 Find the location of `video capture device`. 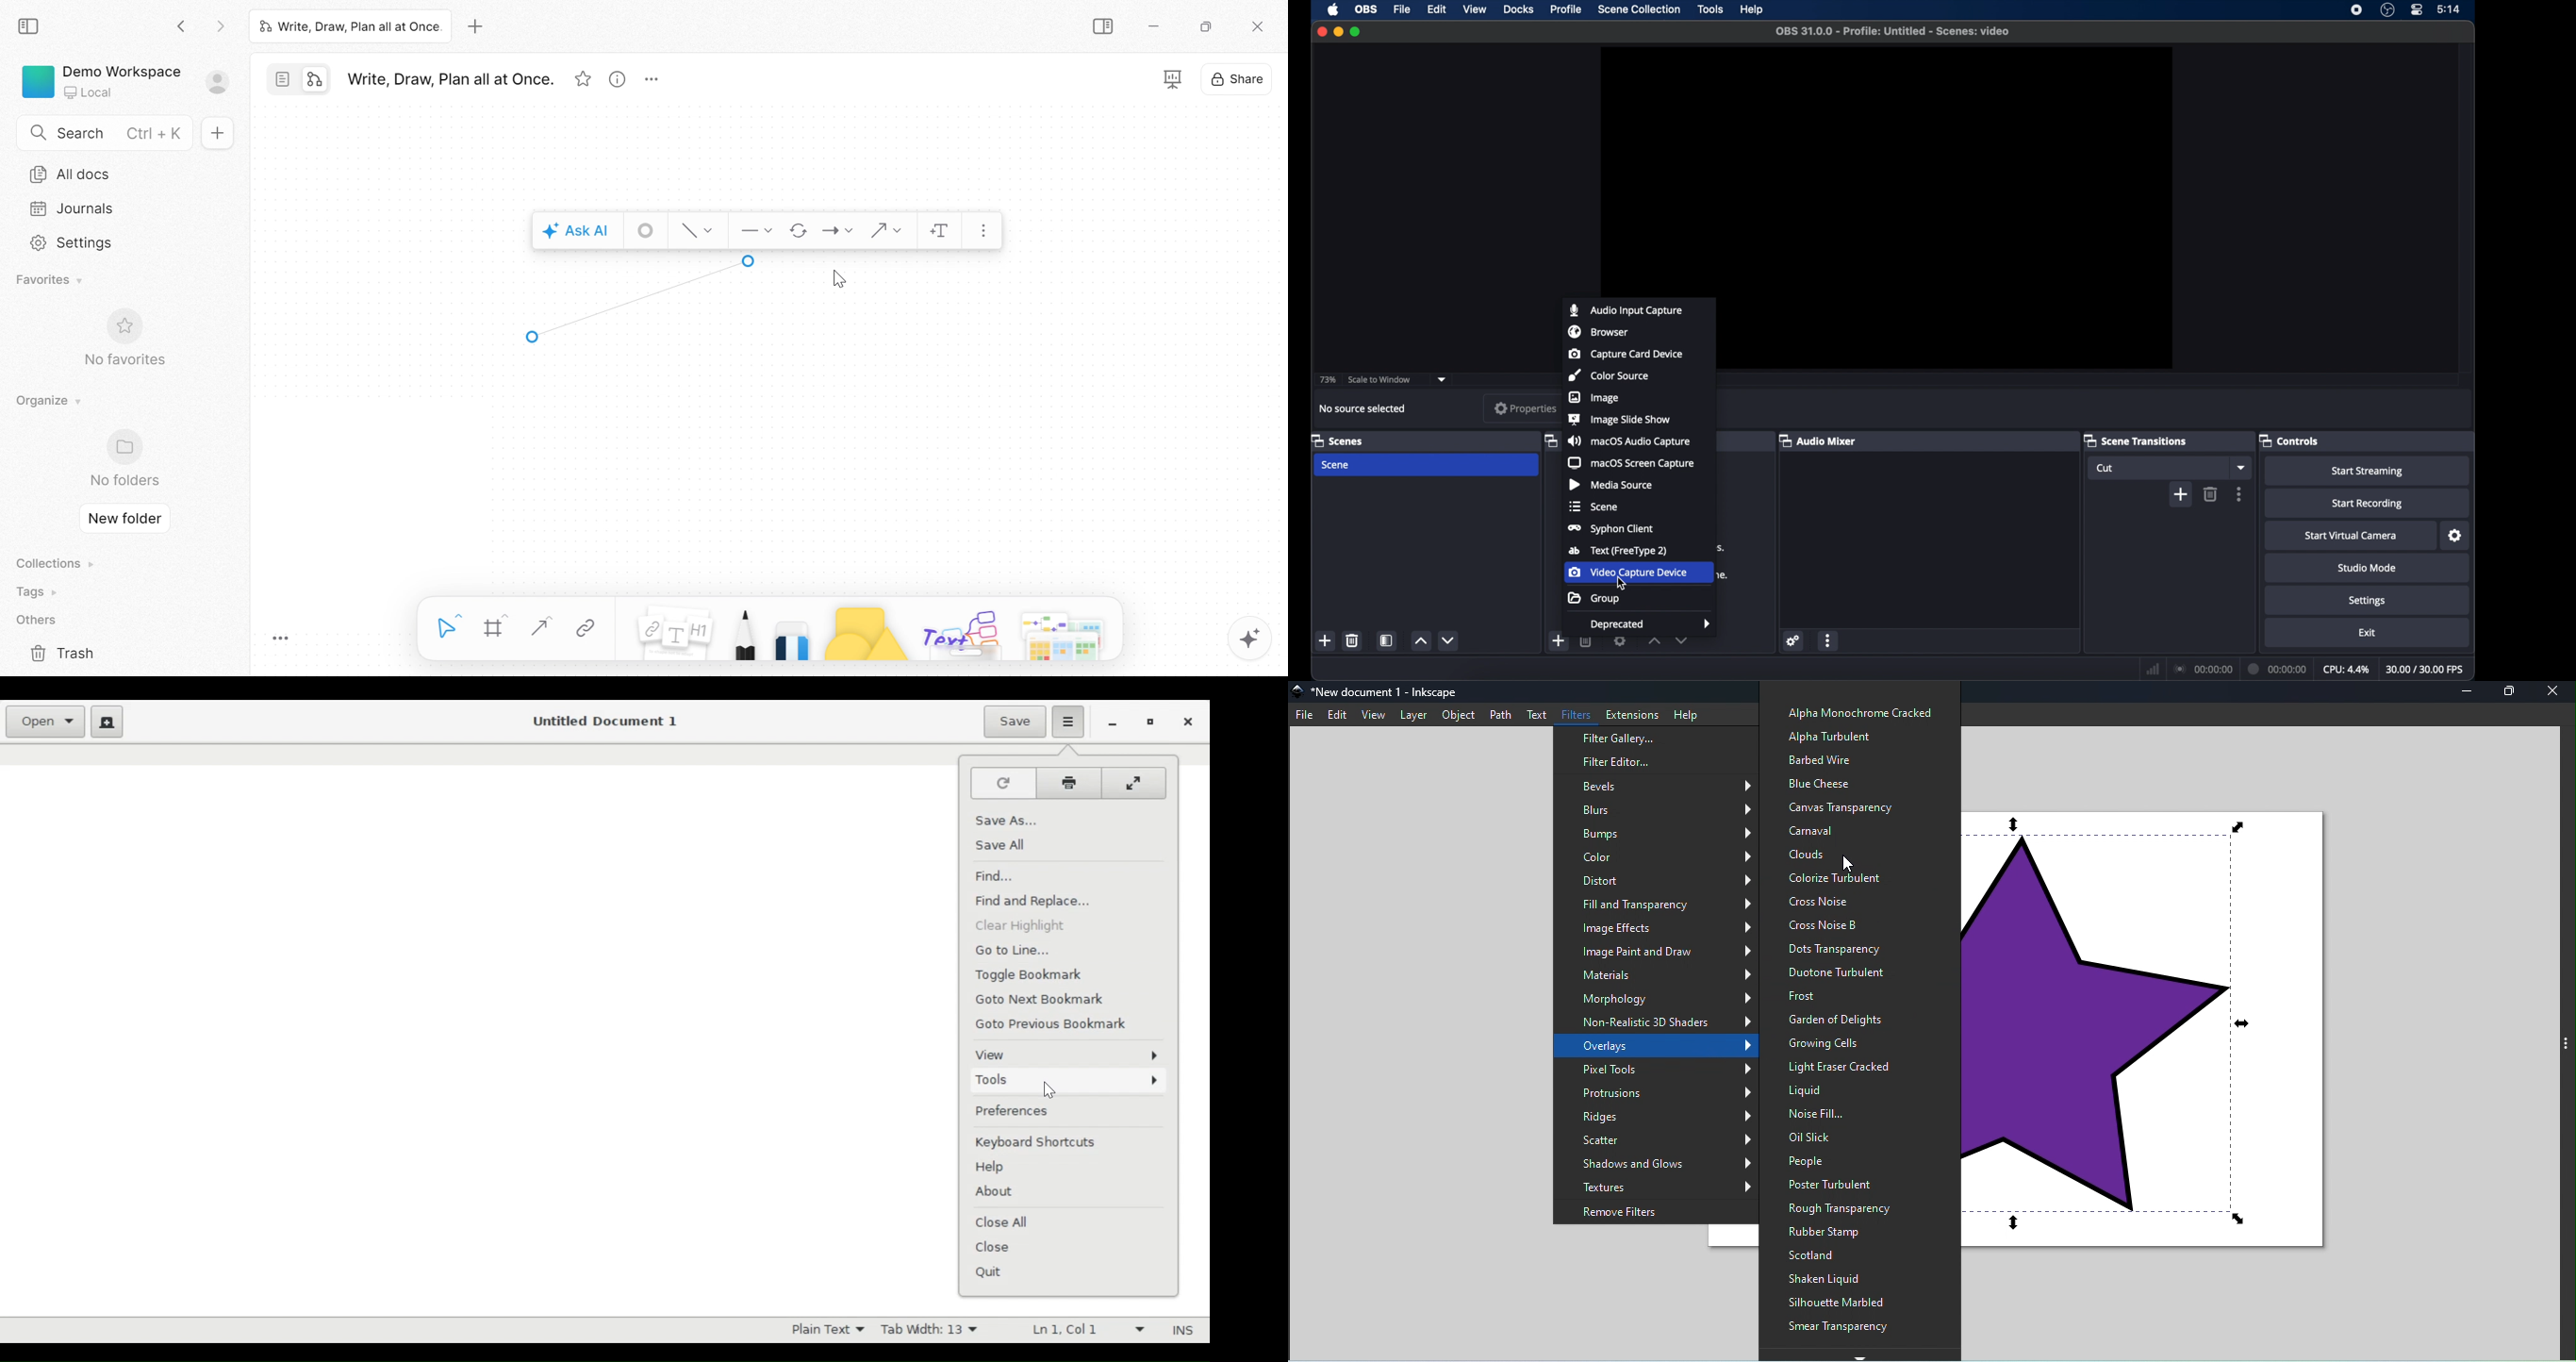

video capture device is located at coordinates (1627, 572).